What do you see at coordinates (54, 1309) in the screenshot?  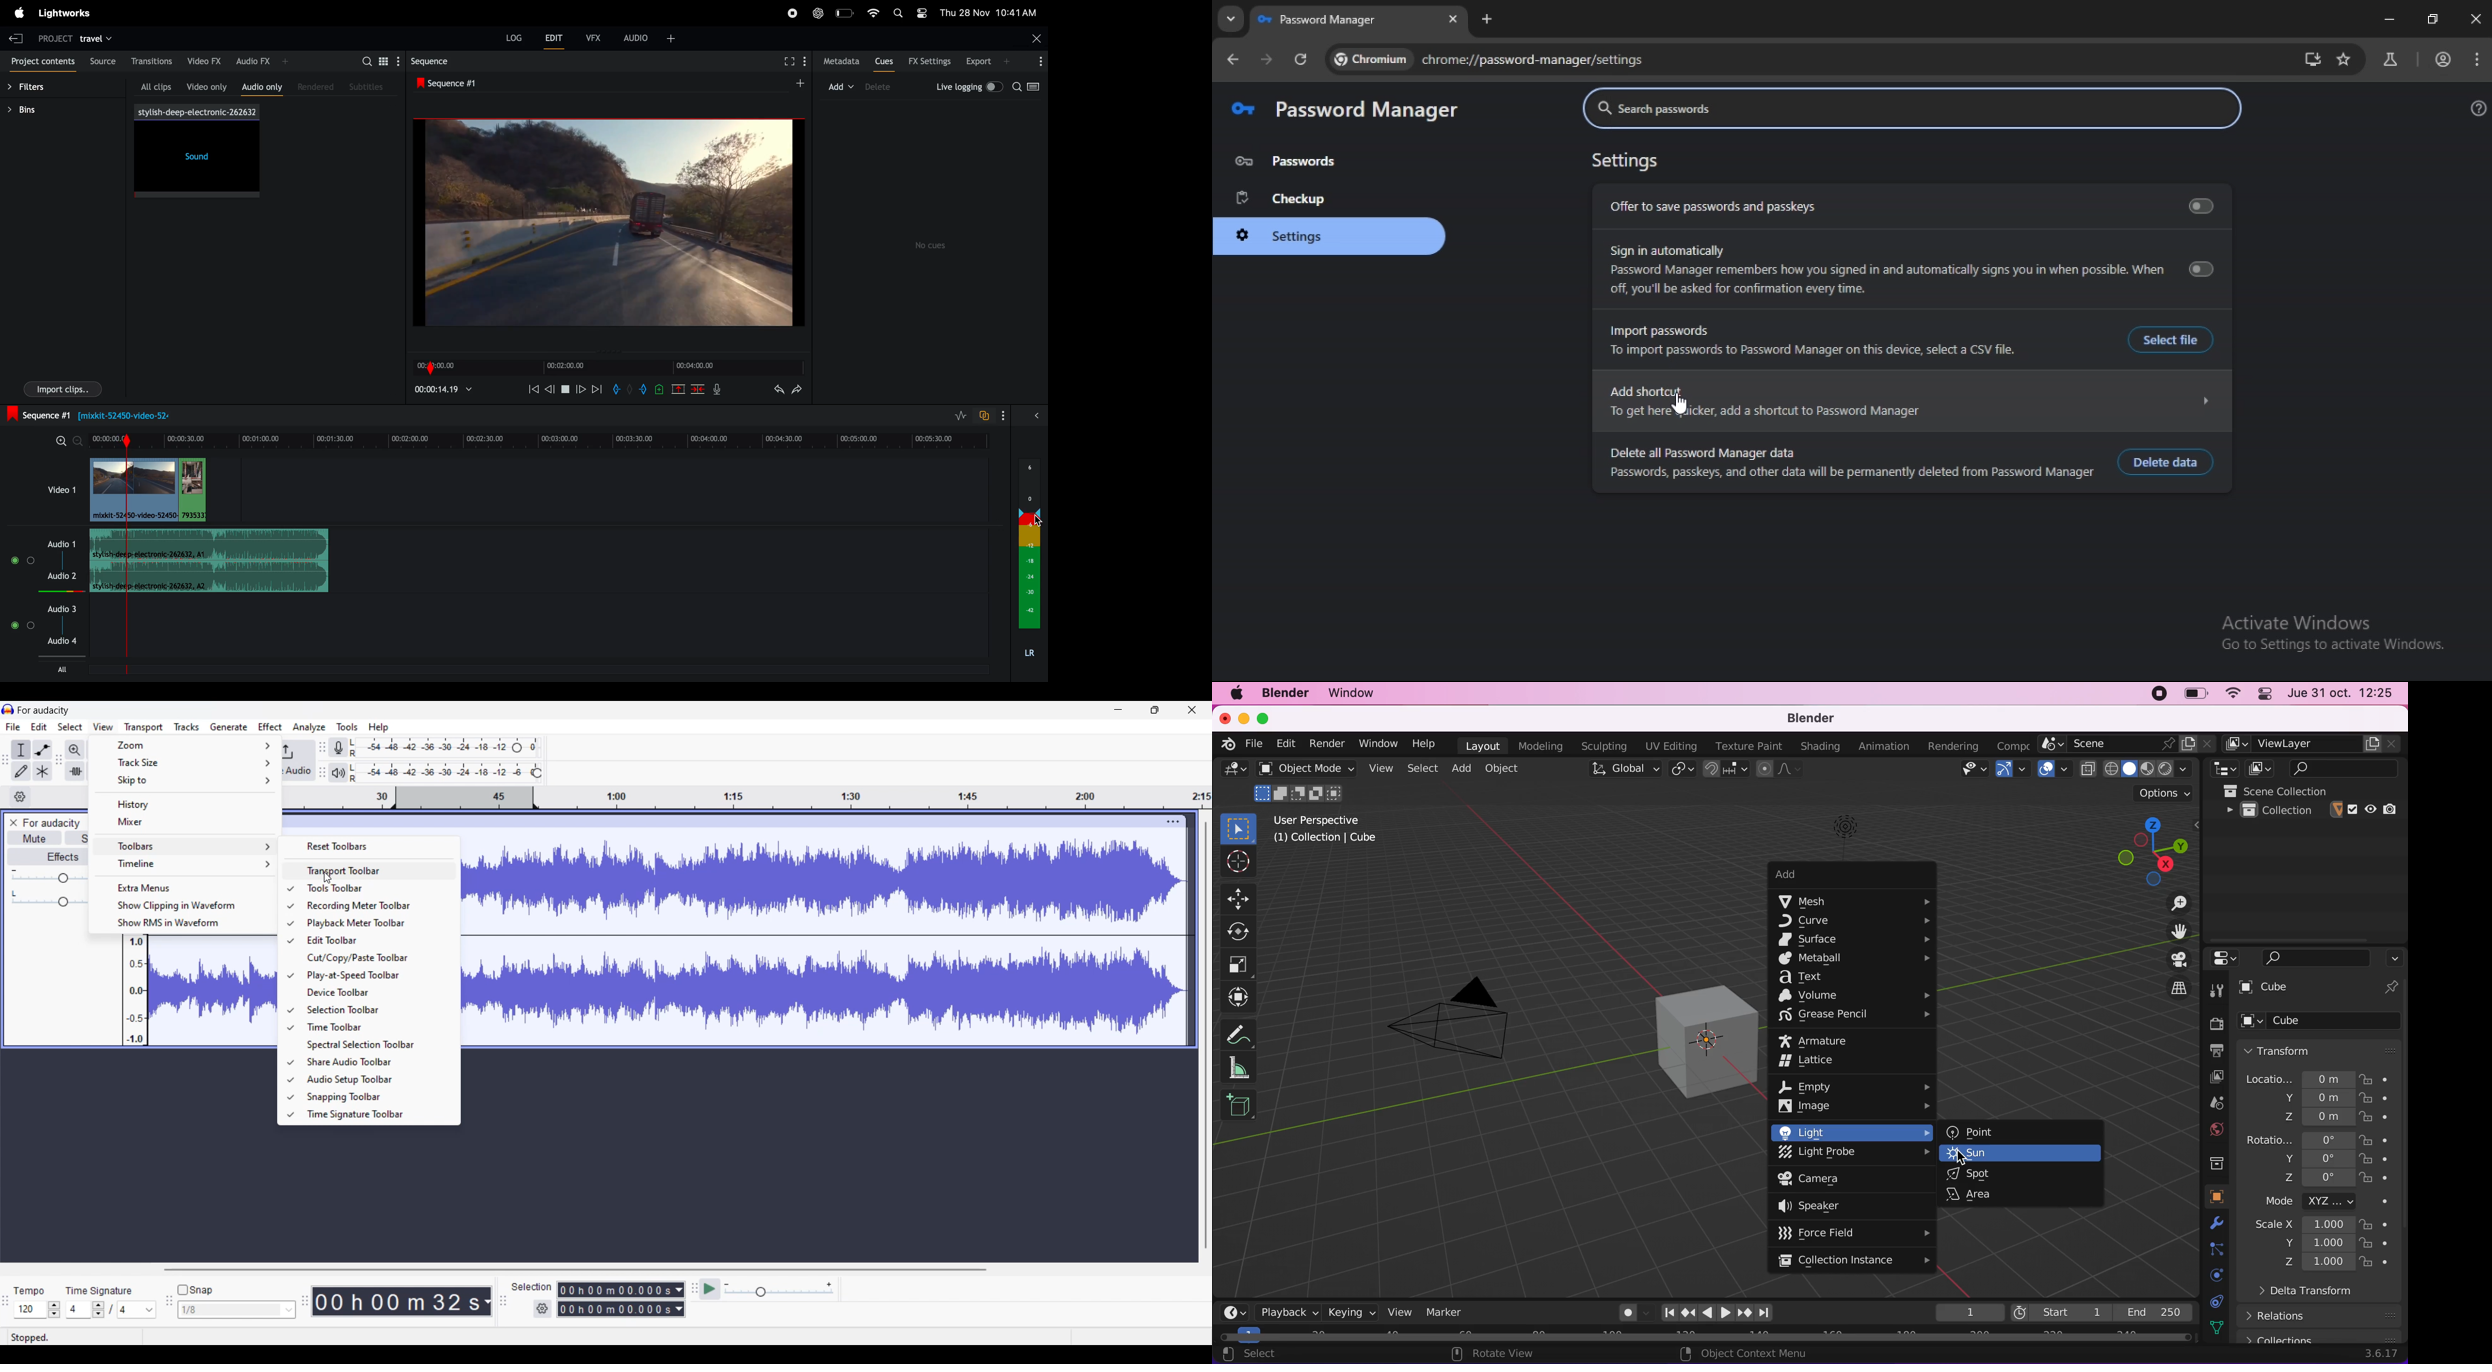 I see `Increase/Decrease tempo` at bounding box center [54, 1309].